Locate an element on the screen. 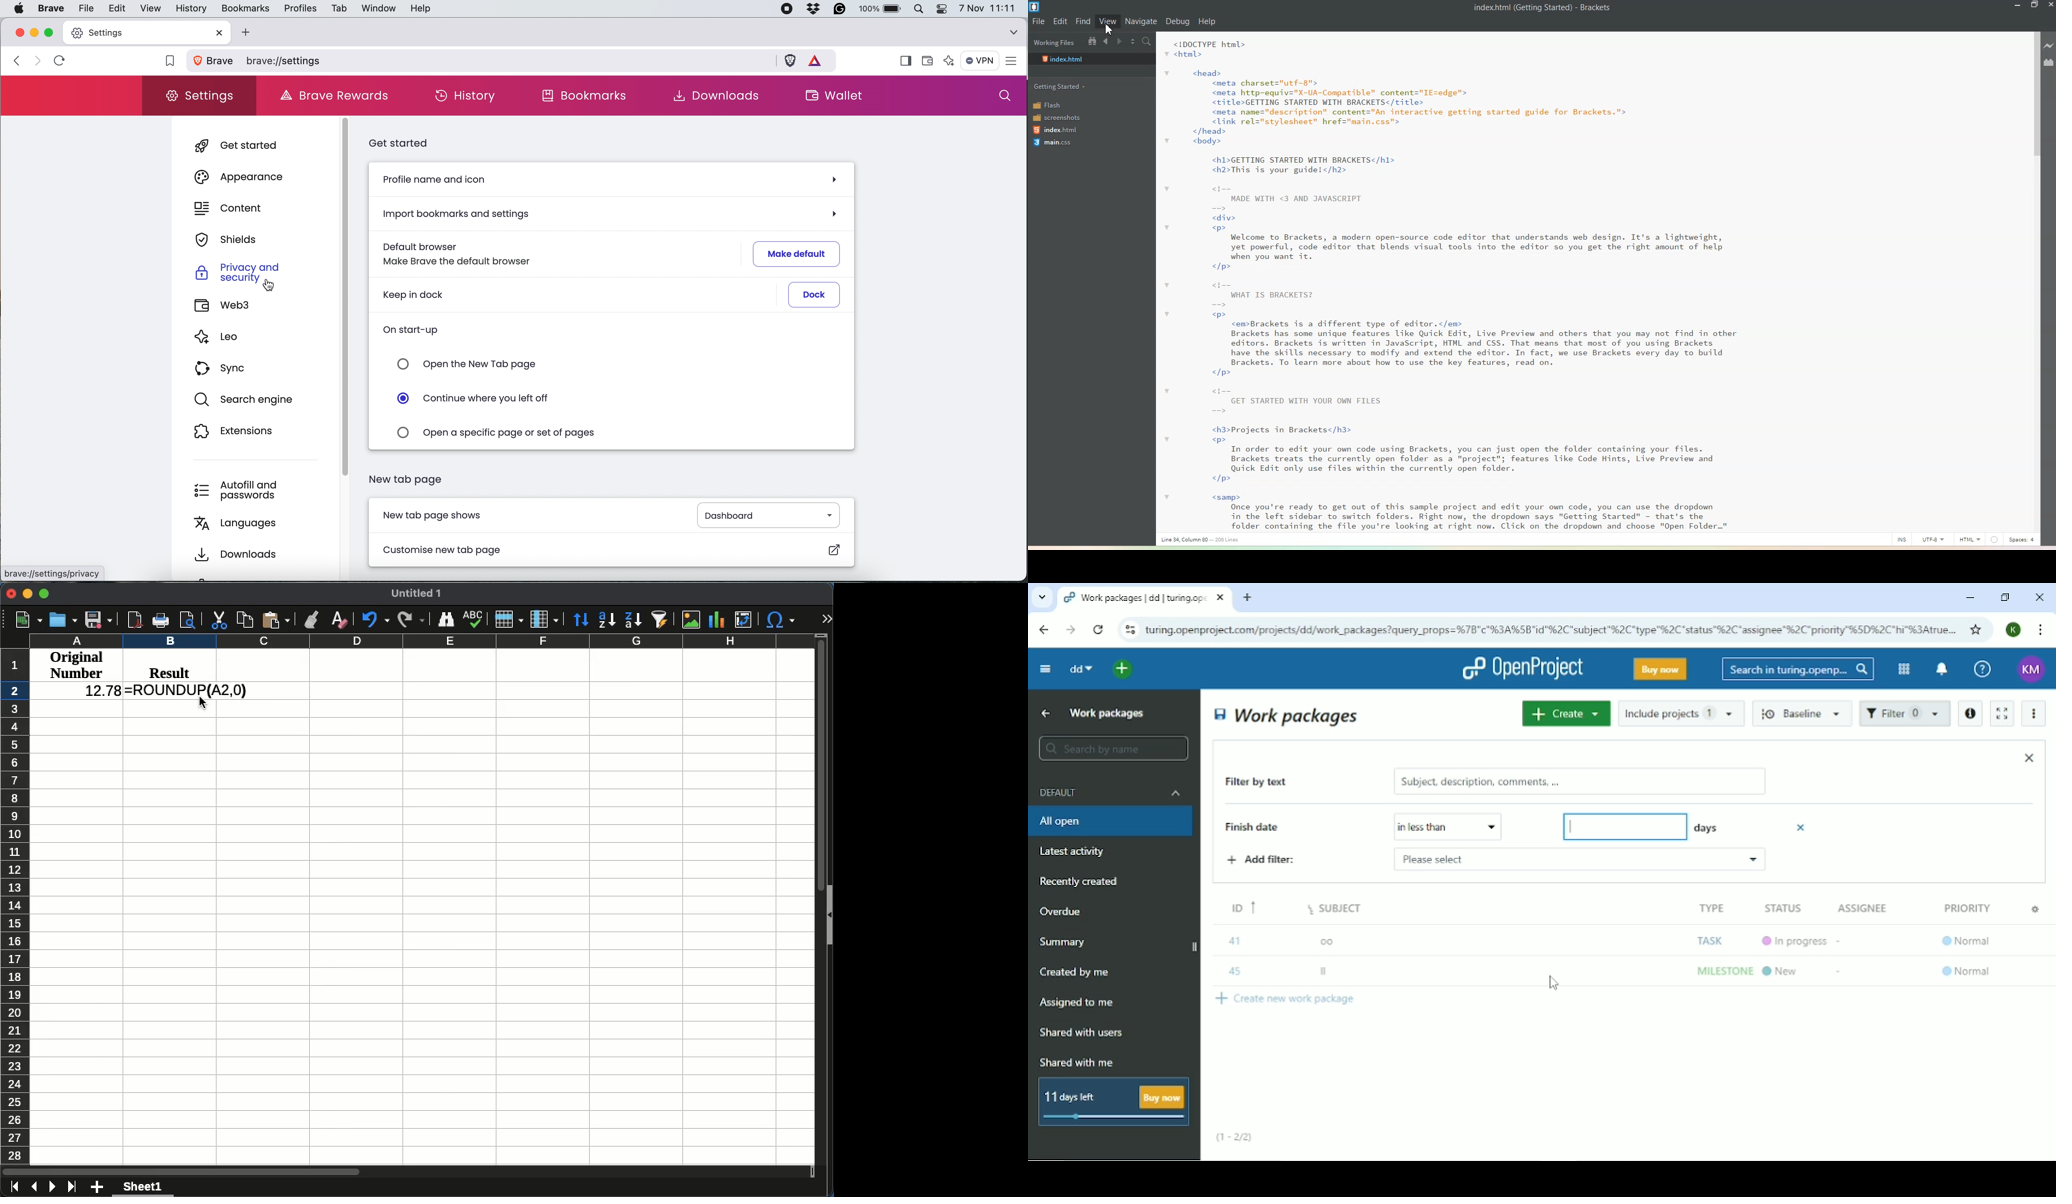 The height and width of the screenshot is (1204, 2072). File is located at coordinates (1039, 21).